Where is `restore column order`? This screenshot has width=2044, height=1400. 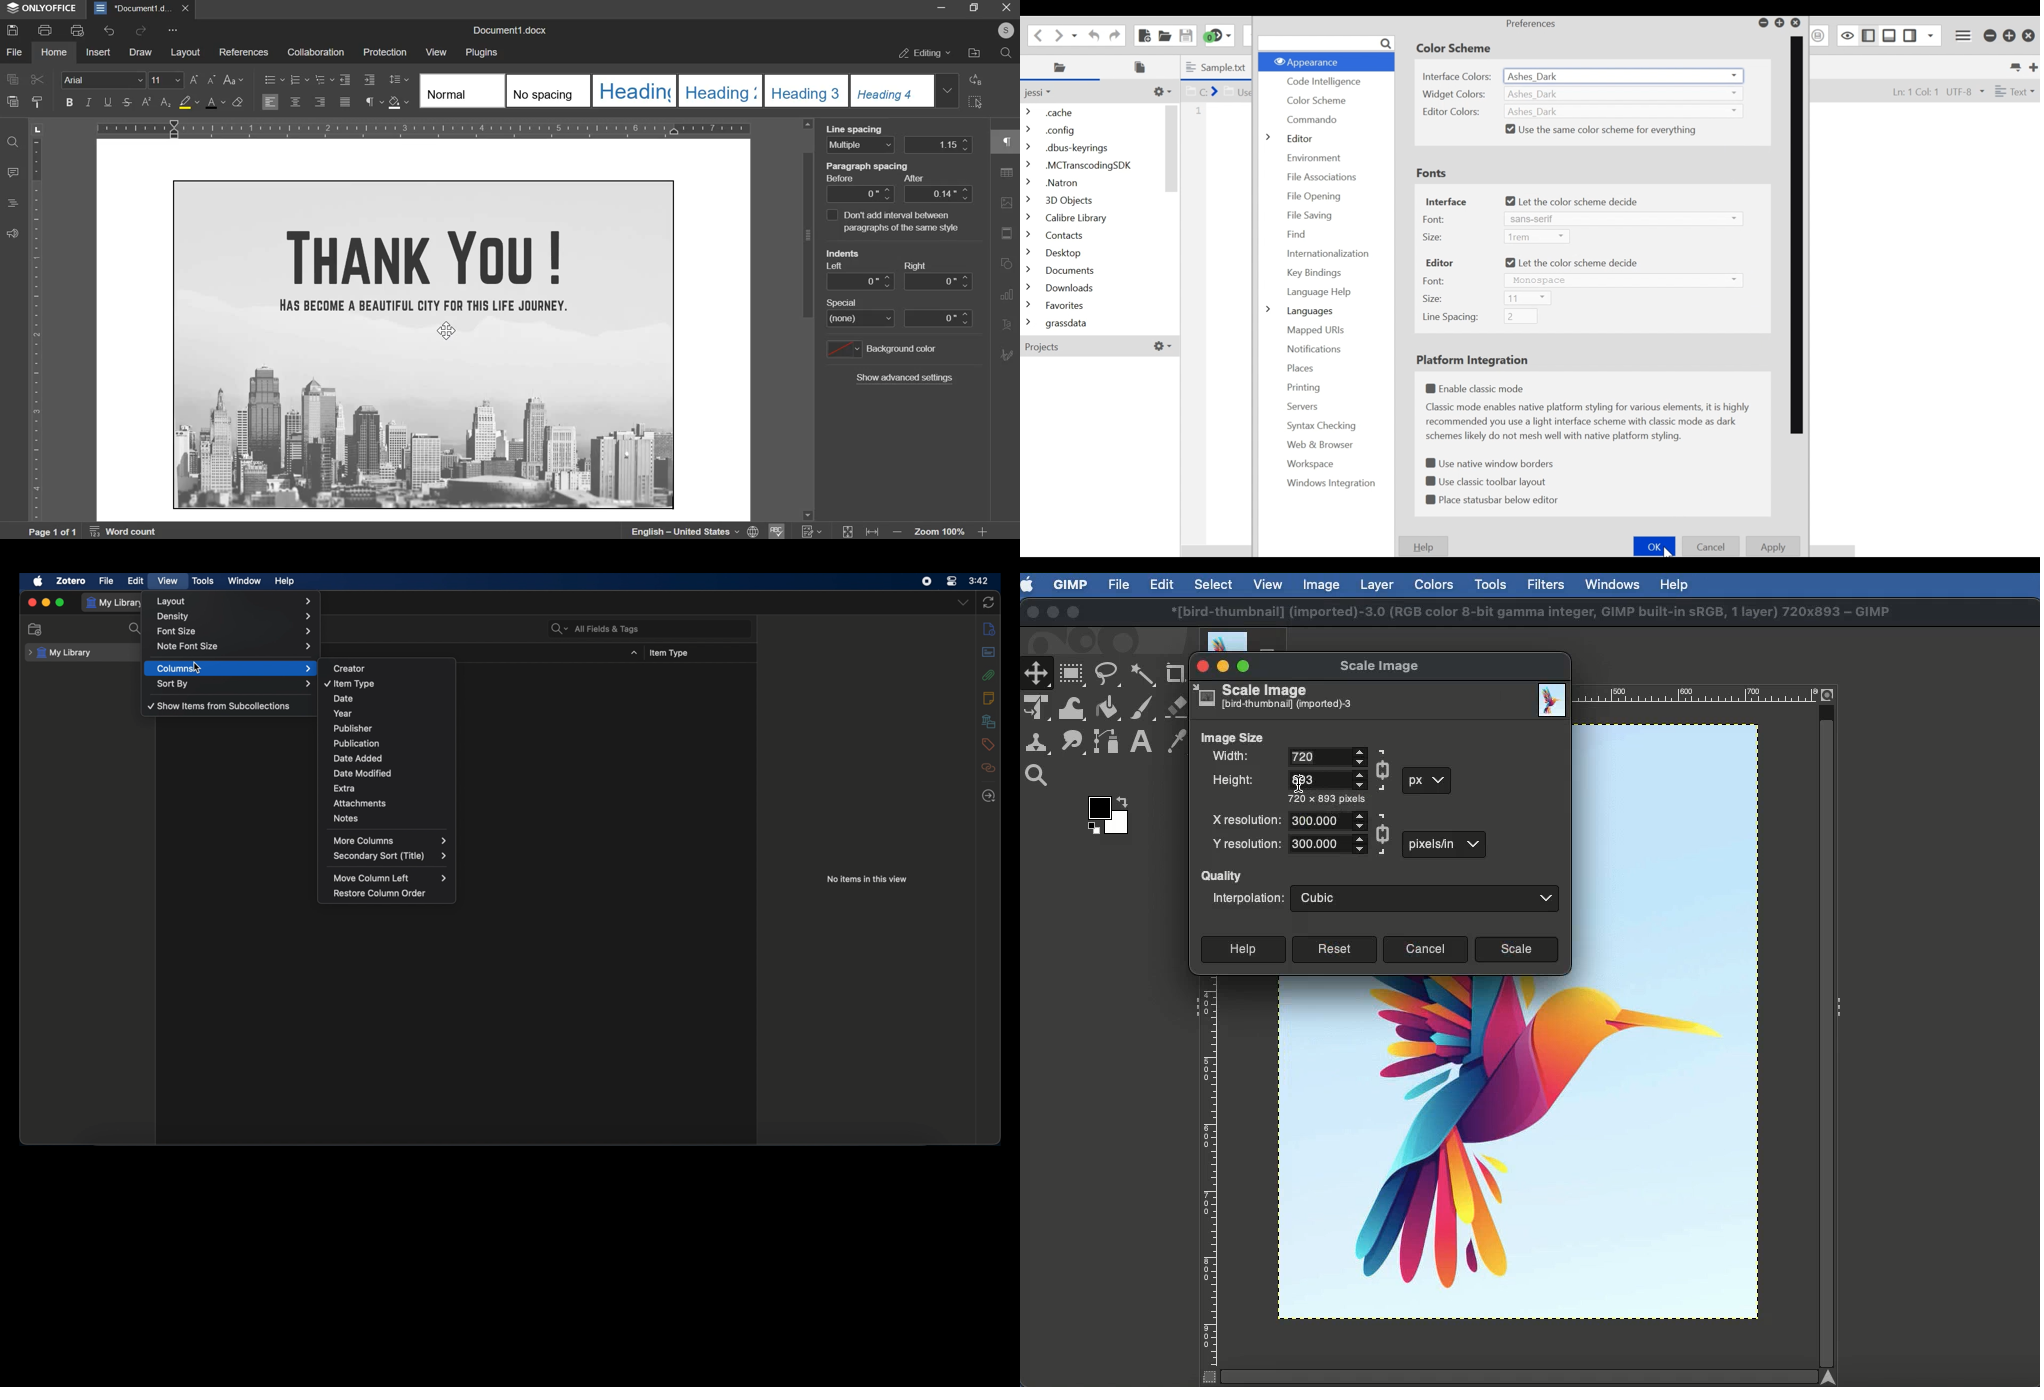
restore column order is located at coordinates (382, 893).